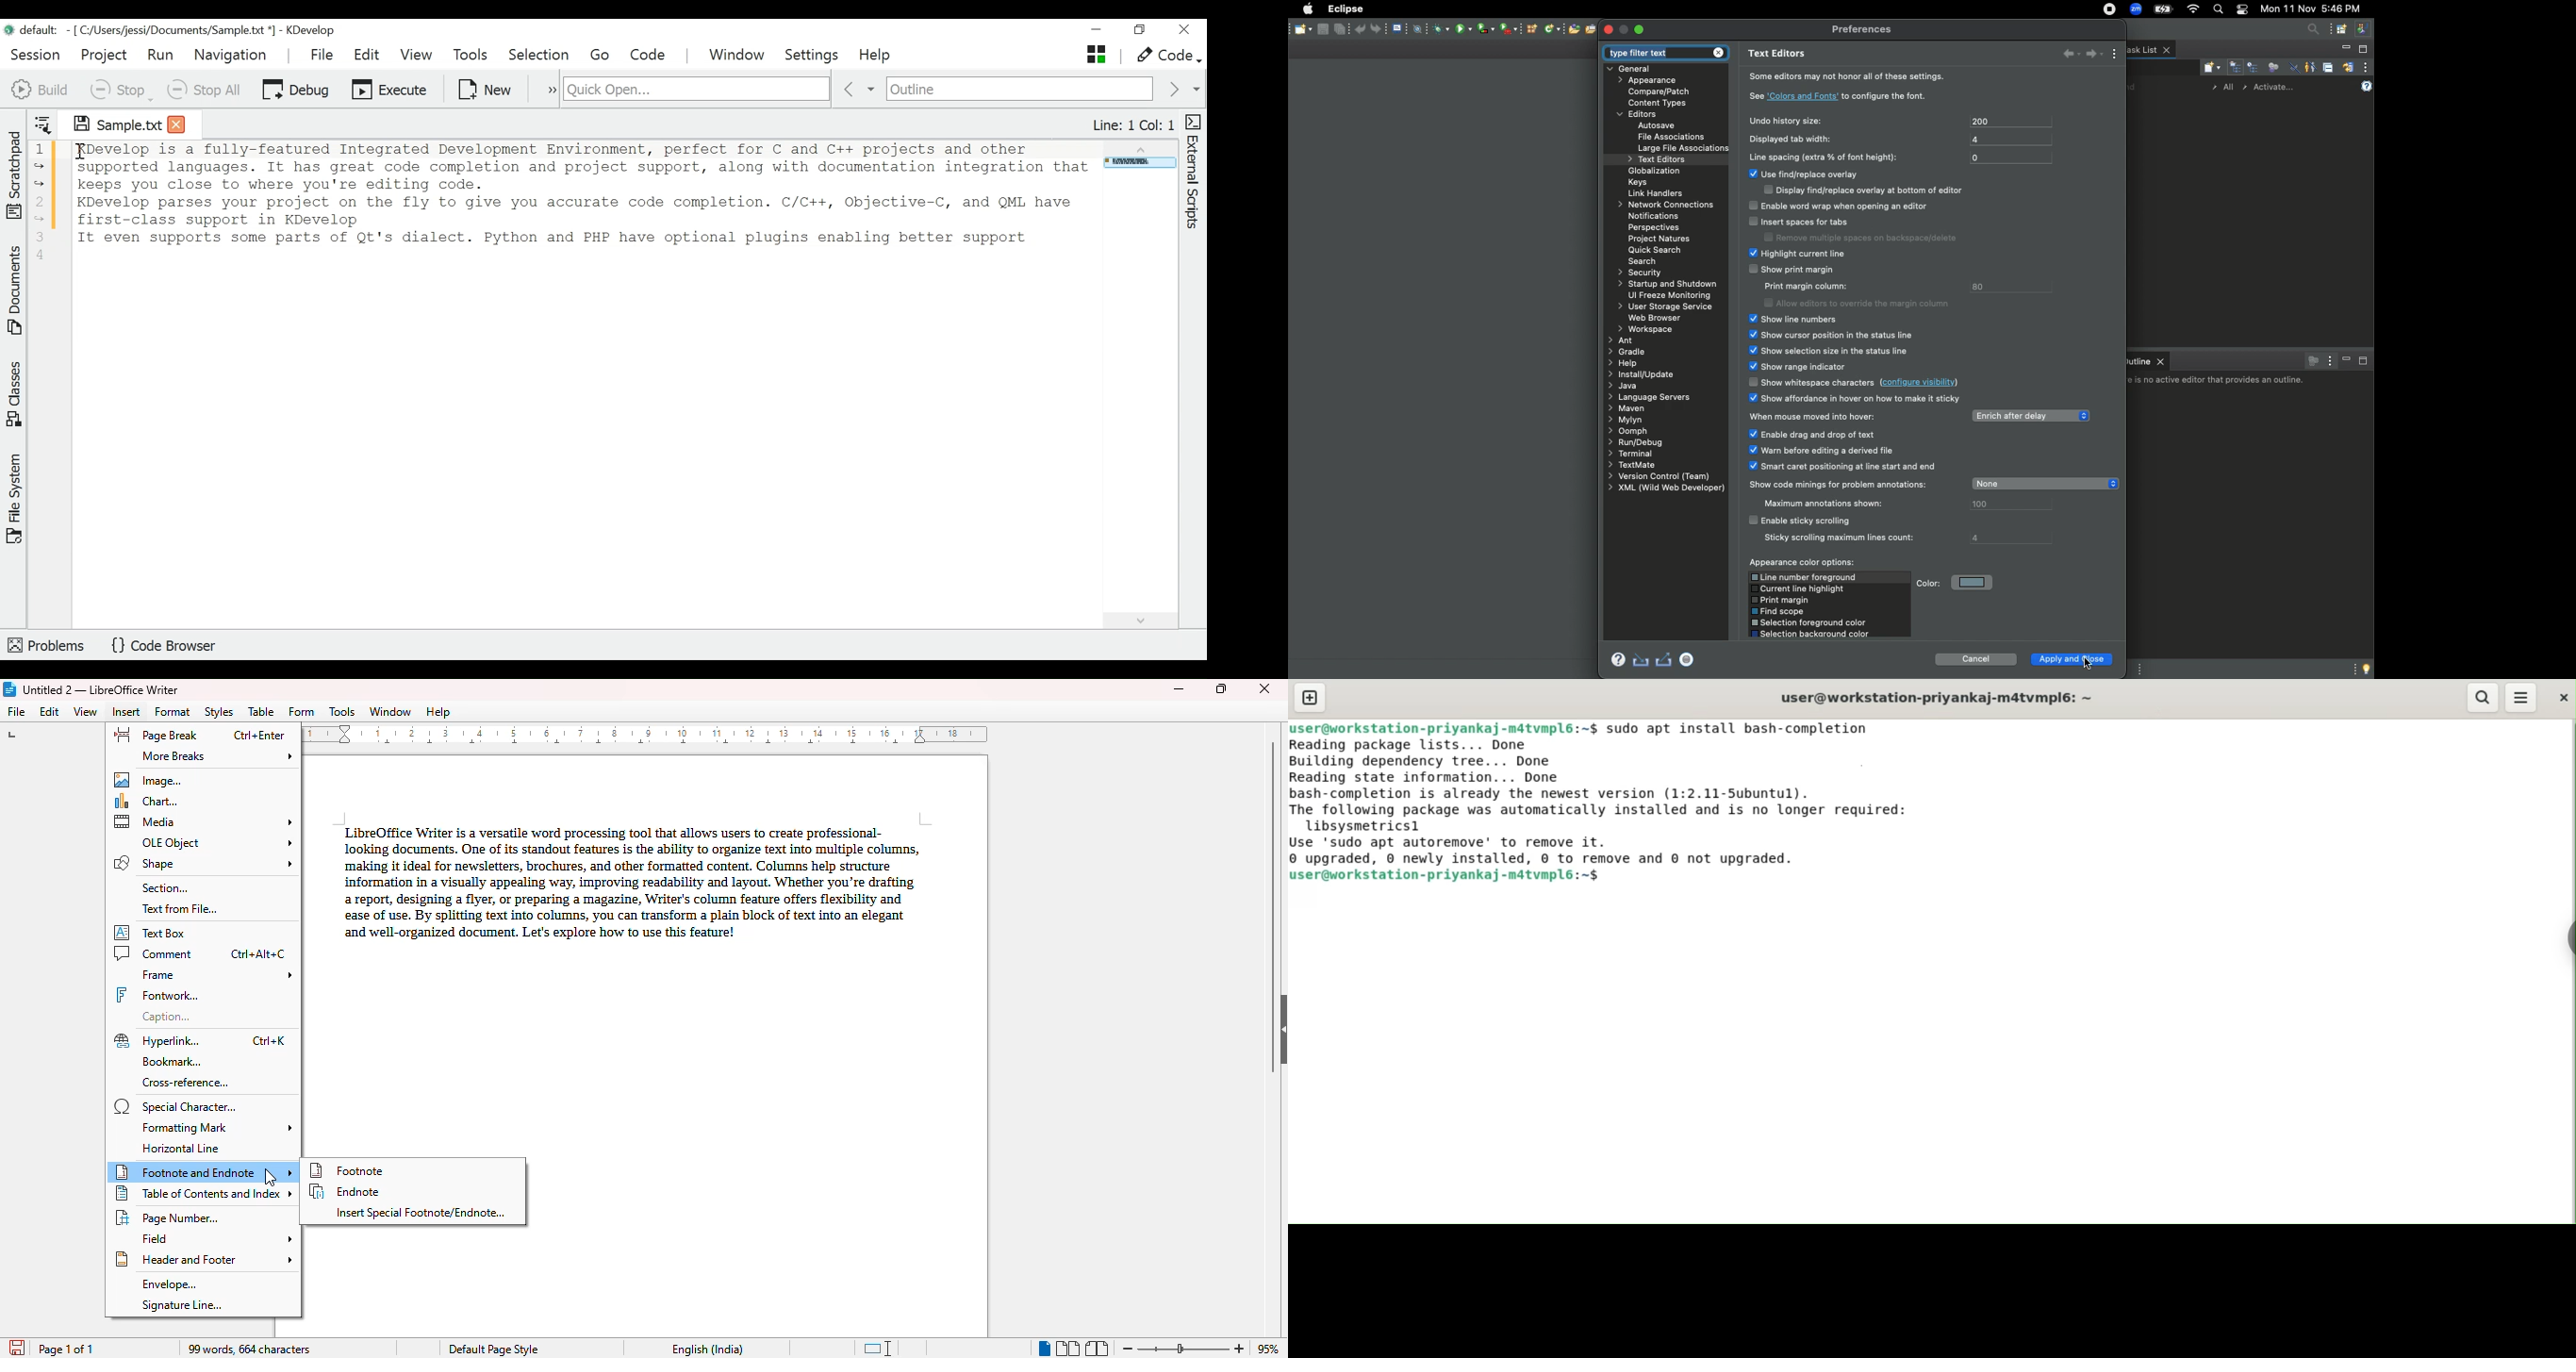 The image size is (2576, 1372). Describe the element at coordinates (17, 711) in the screenshot. I see `file` at that location.